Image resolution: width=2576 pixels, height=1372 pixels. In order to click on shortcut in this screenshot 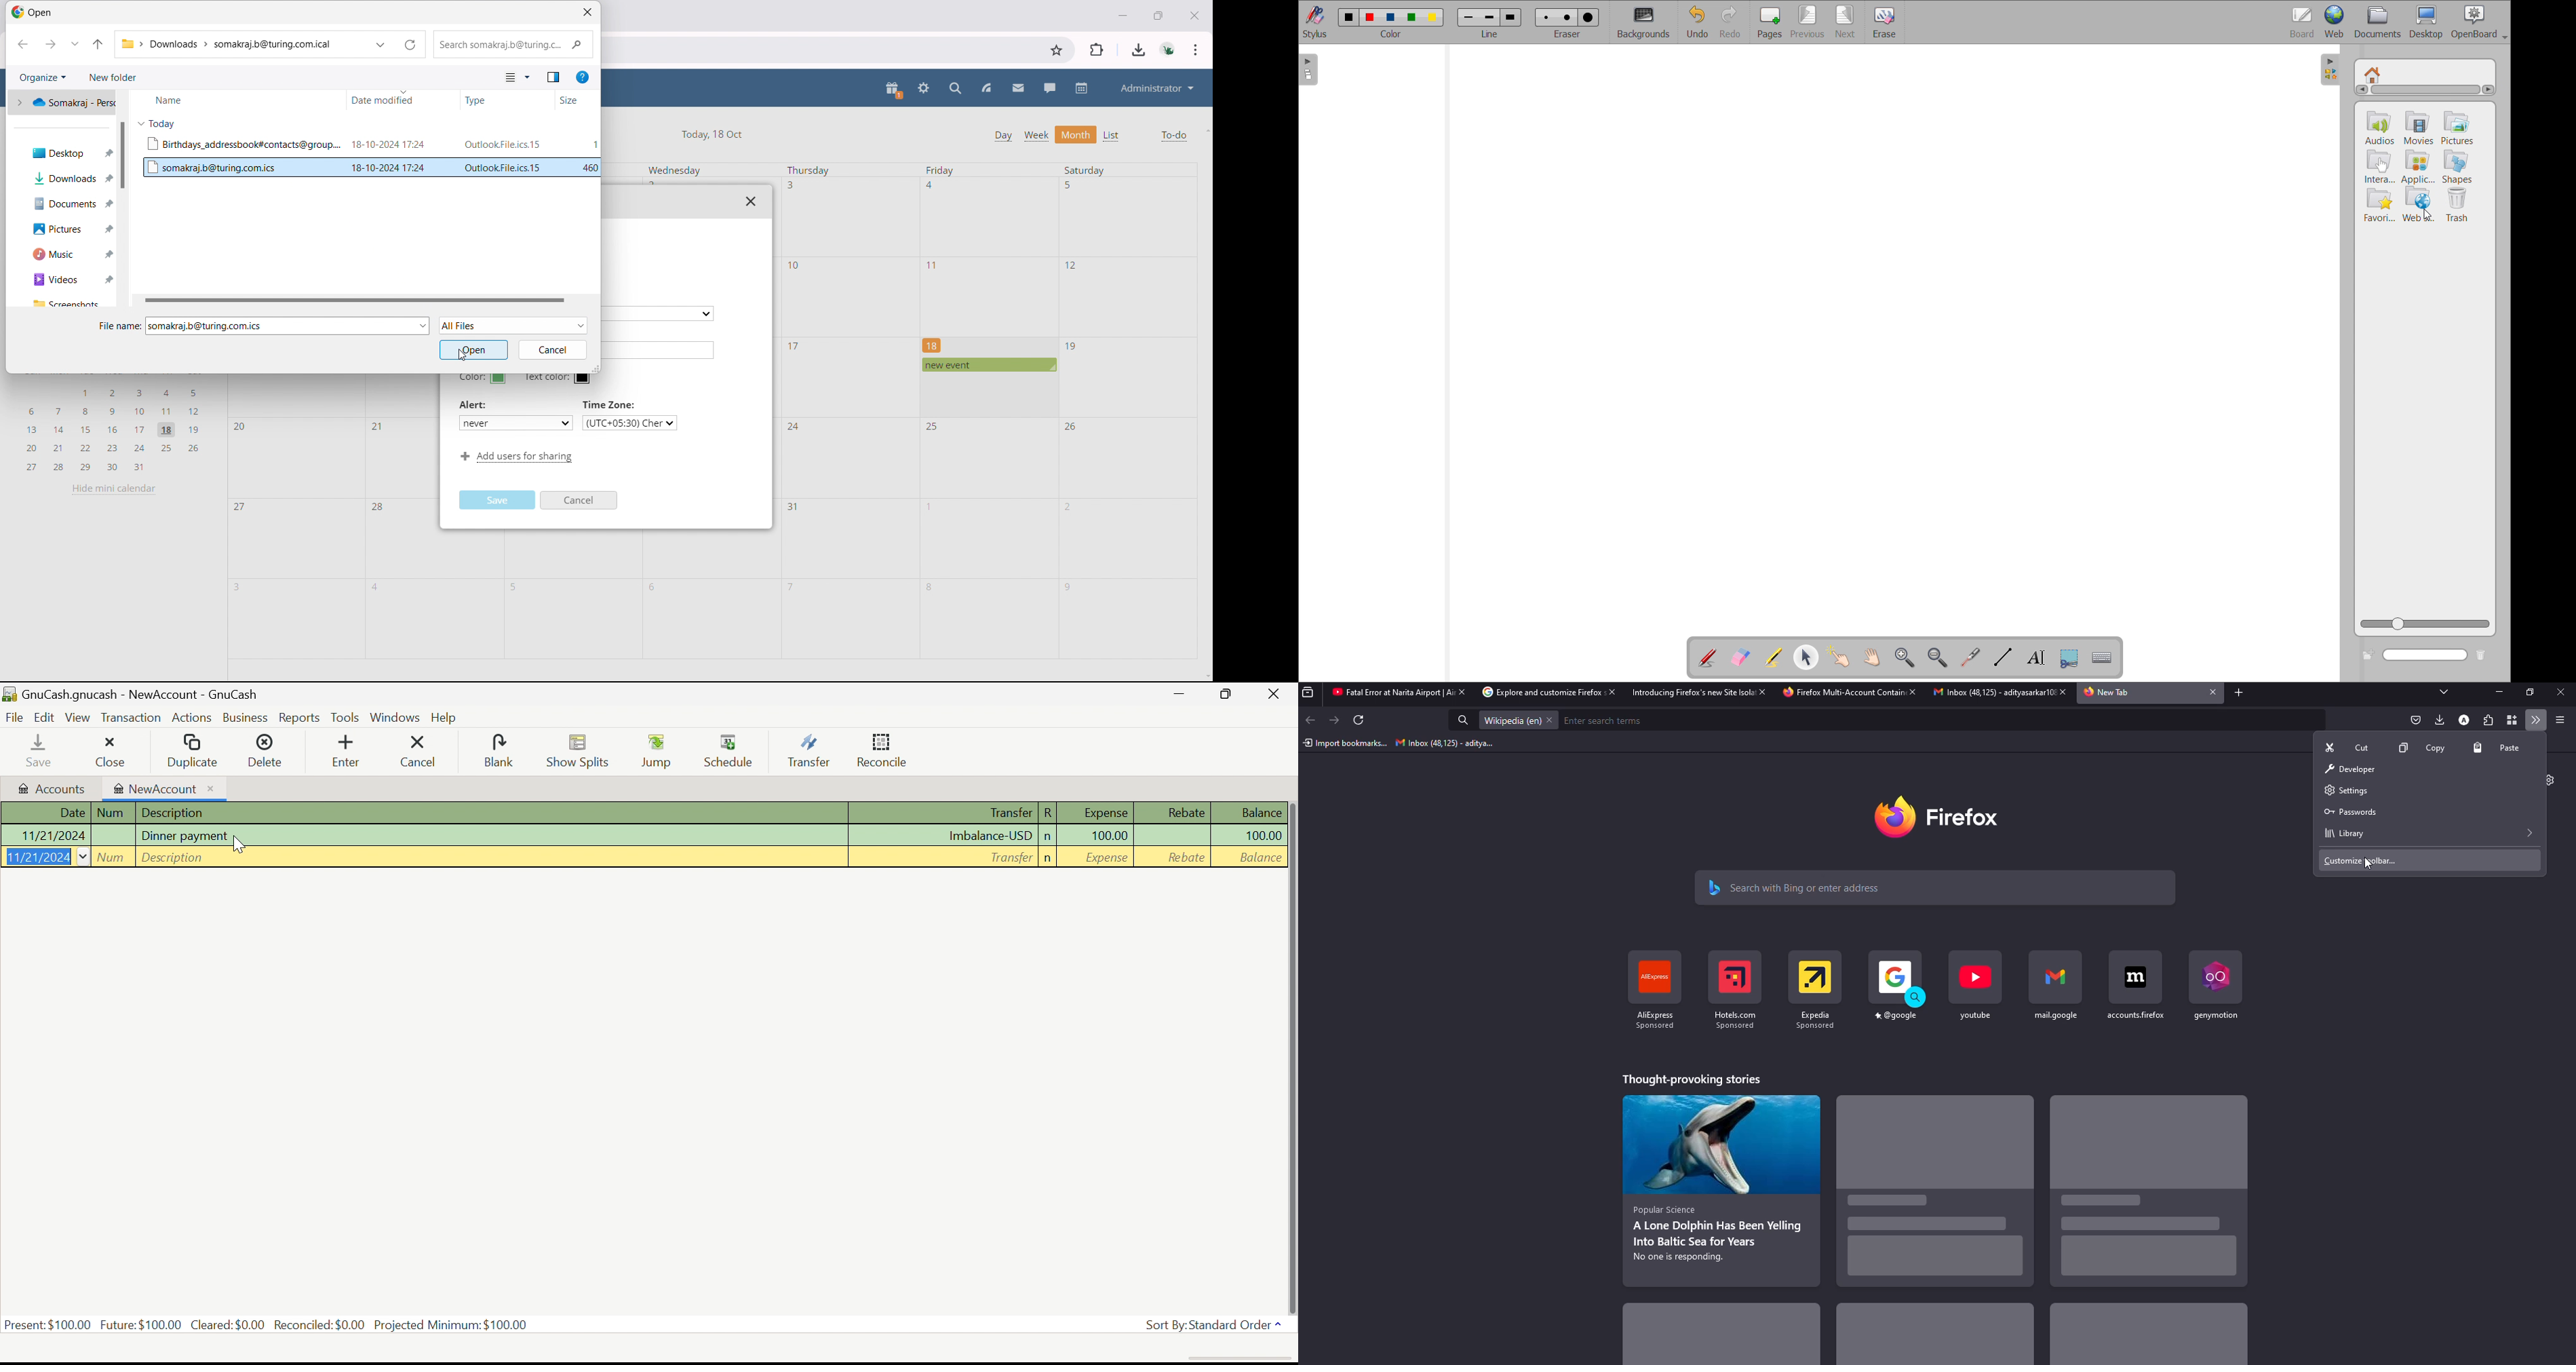, I will do `click(1897, 987)`.